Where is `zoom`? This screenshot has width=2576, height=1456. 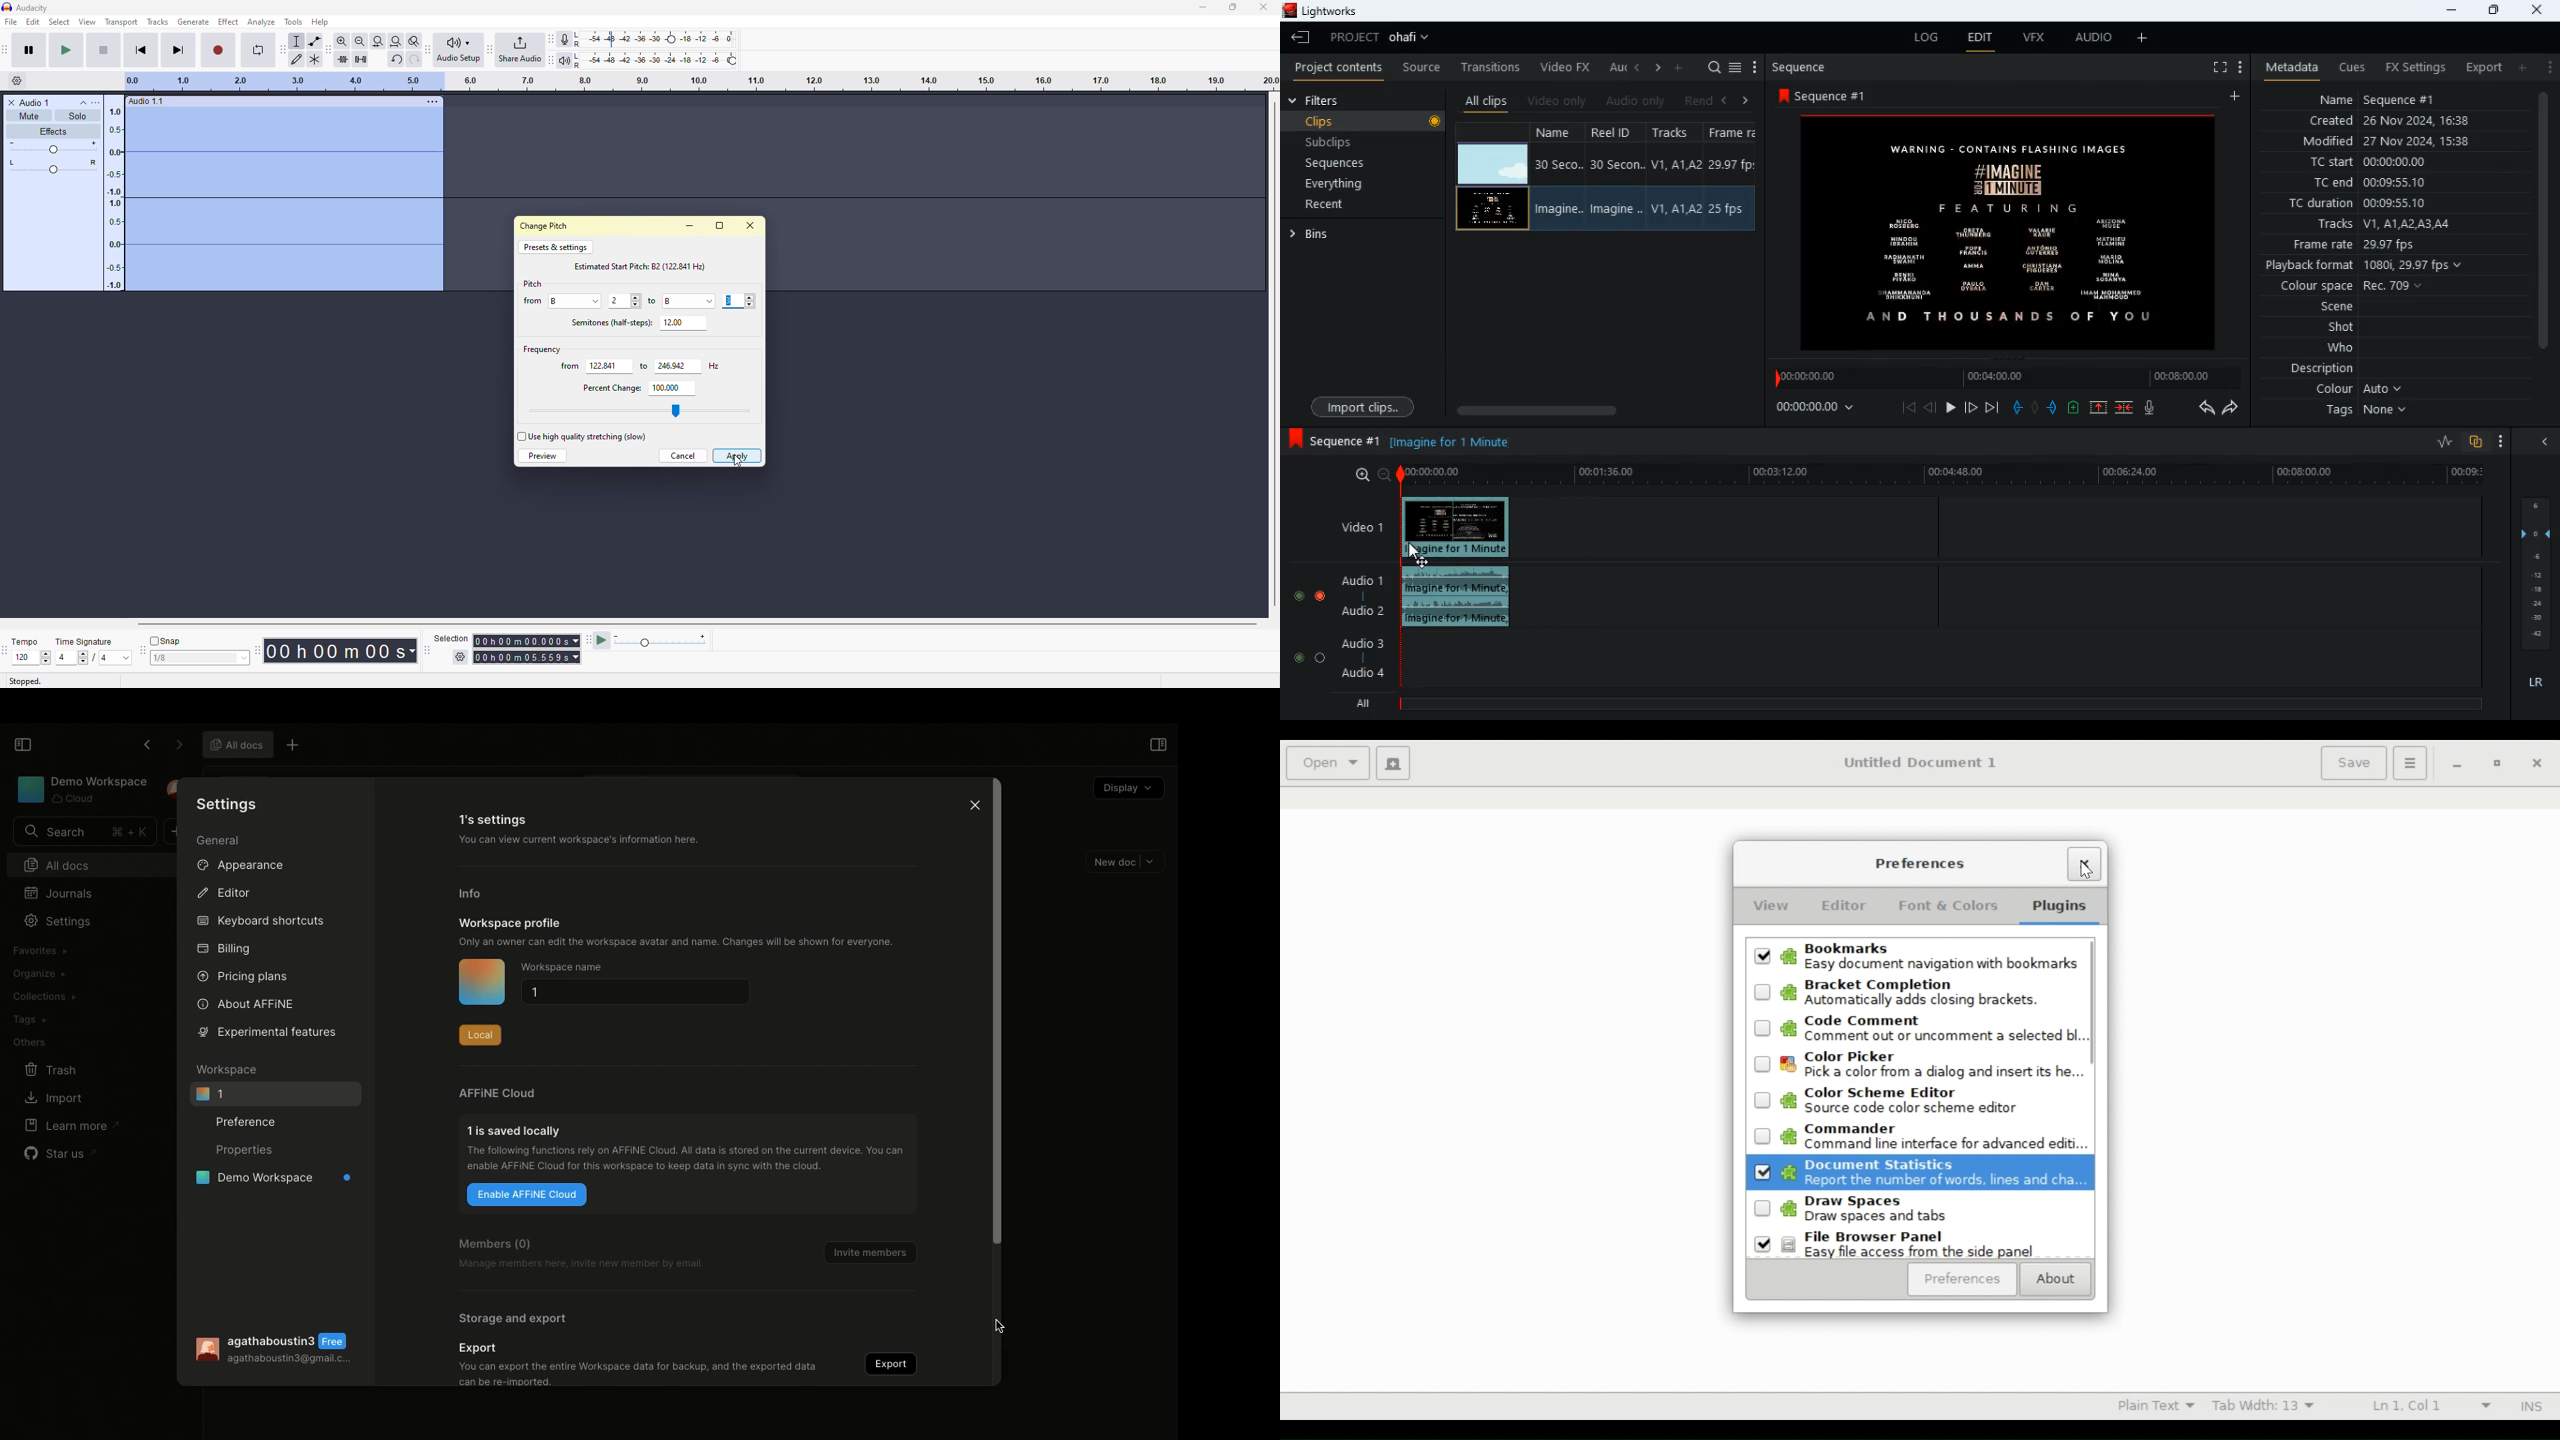
zoom is located at coordinates (1365, 474).